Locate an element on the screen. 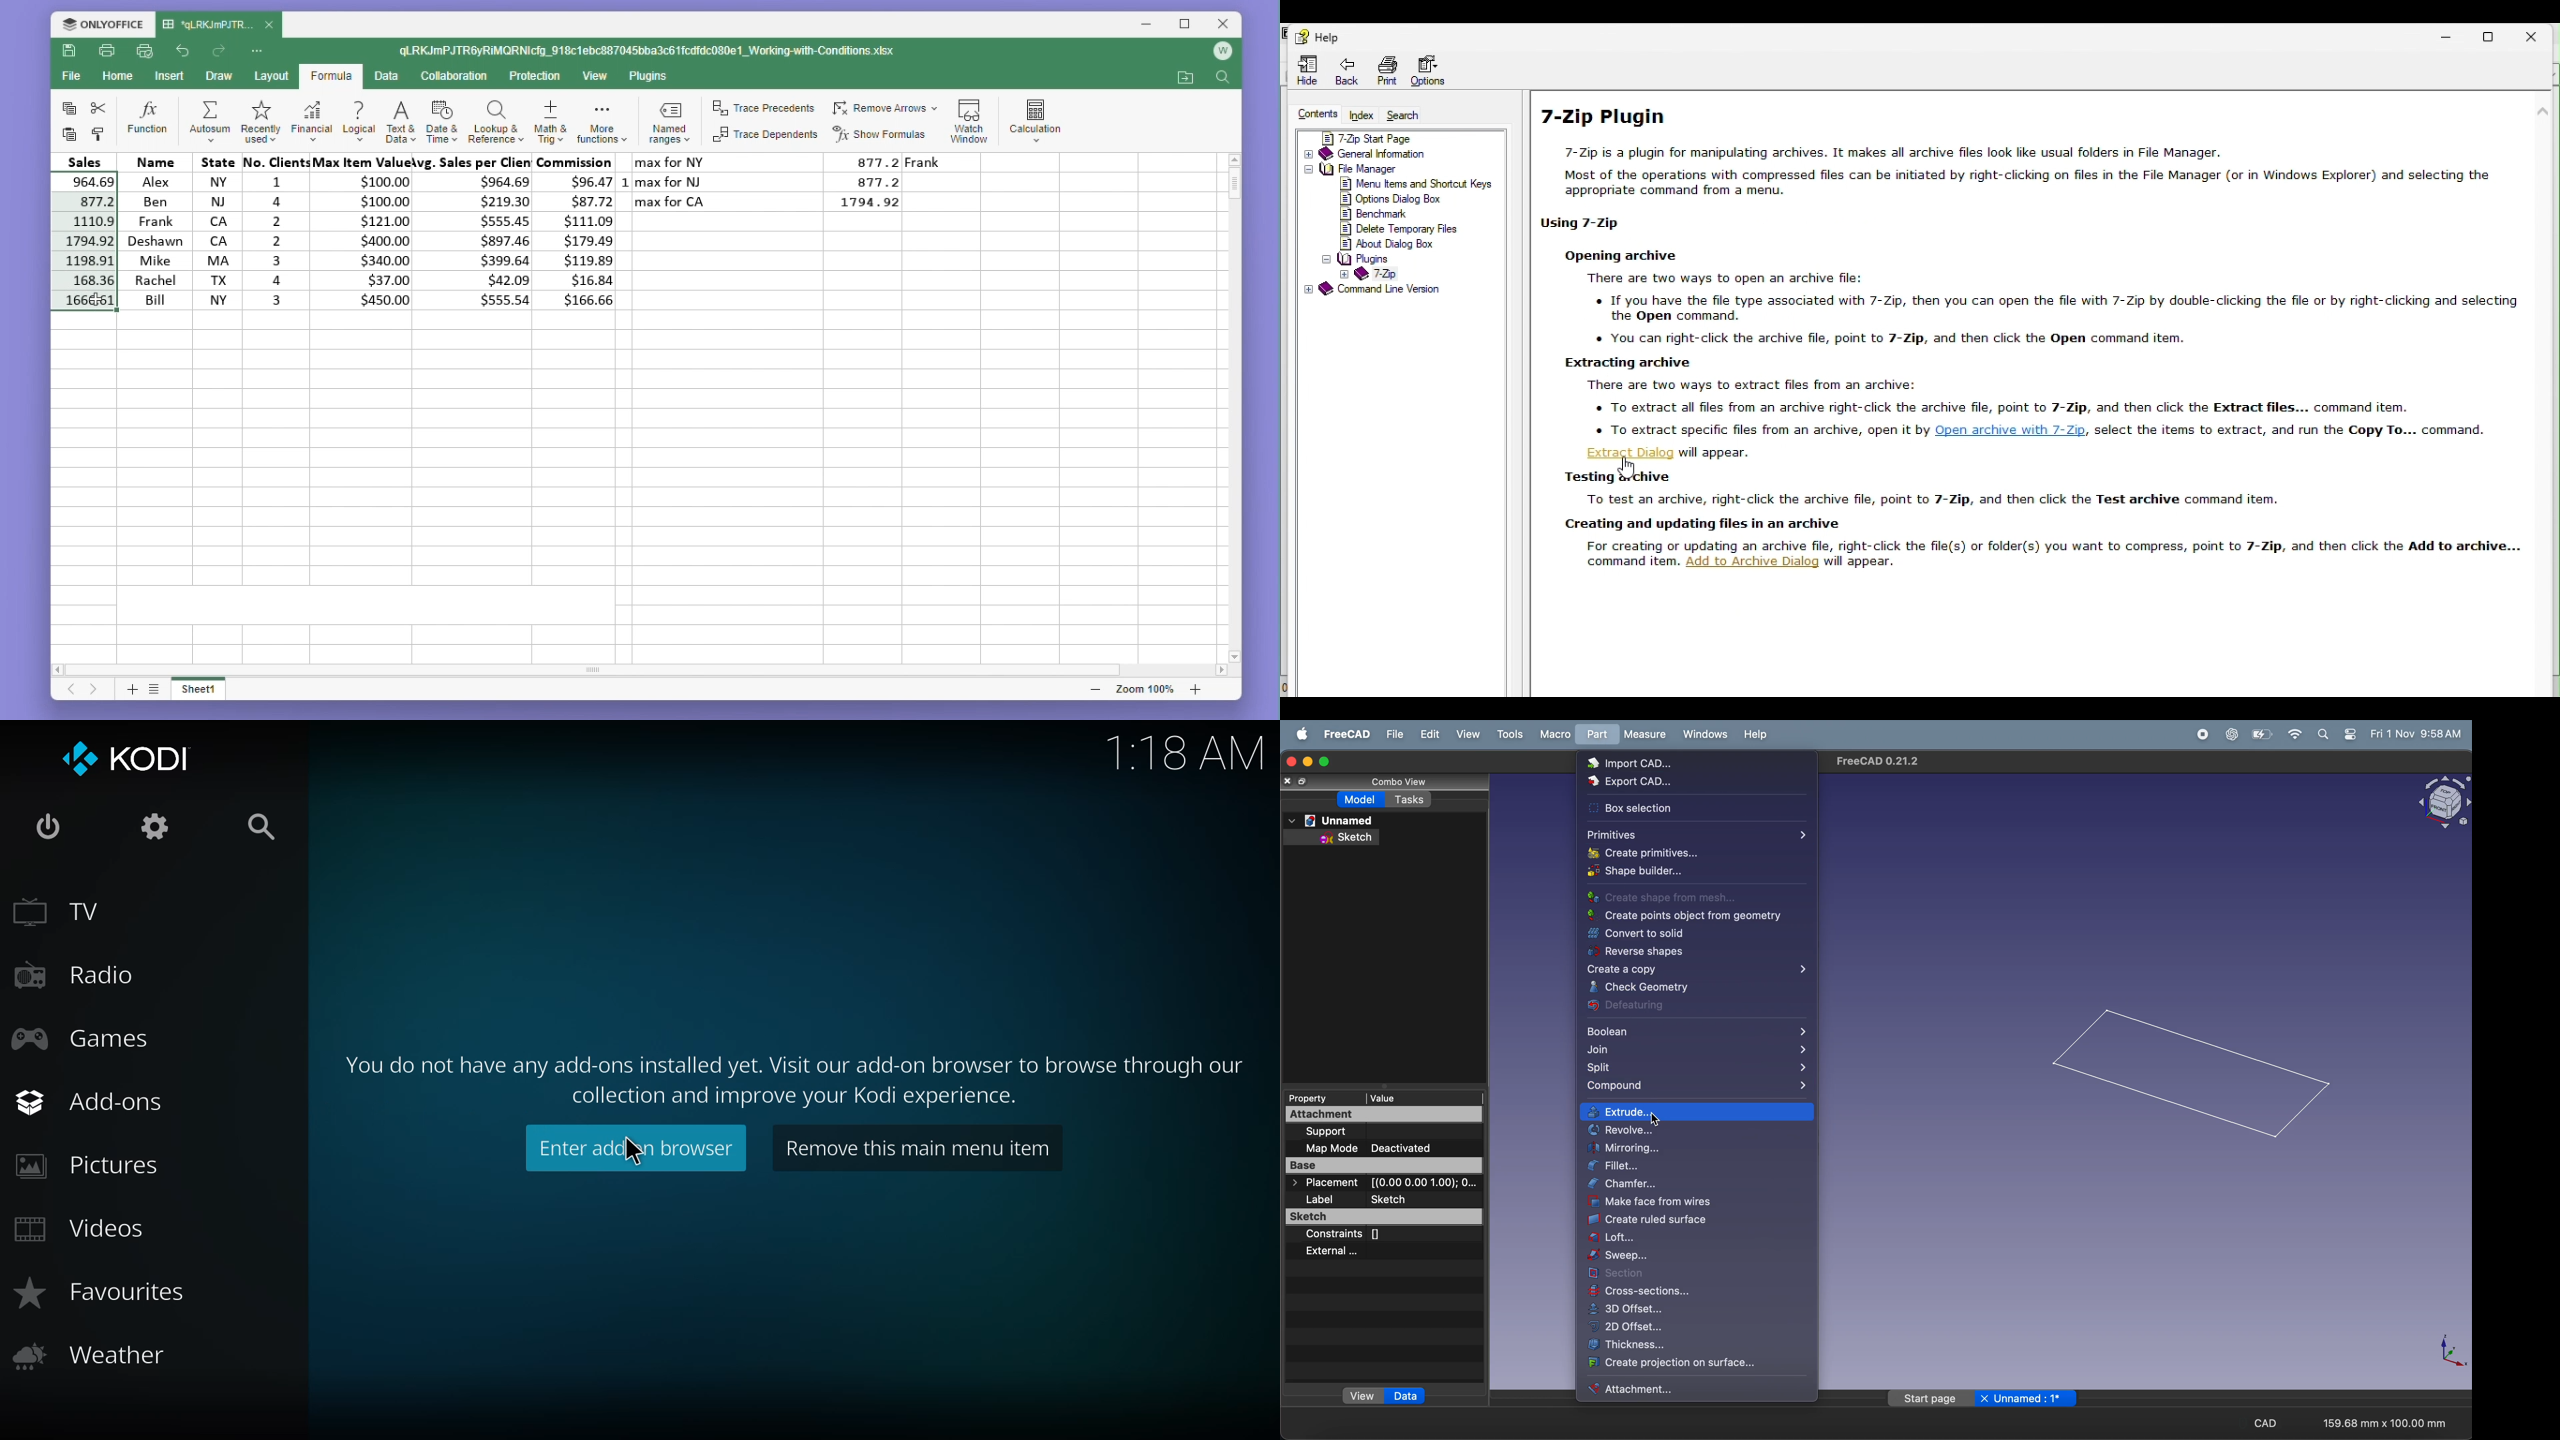 The width and height of the screenshot is (2576, 1456). make face from wired is located at coordinates (1688, 1203).